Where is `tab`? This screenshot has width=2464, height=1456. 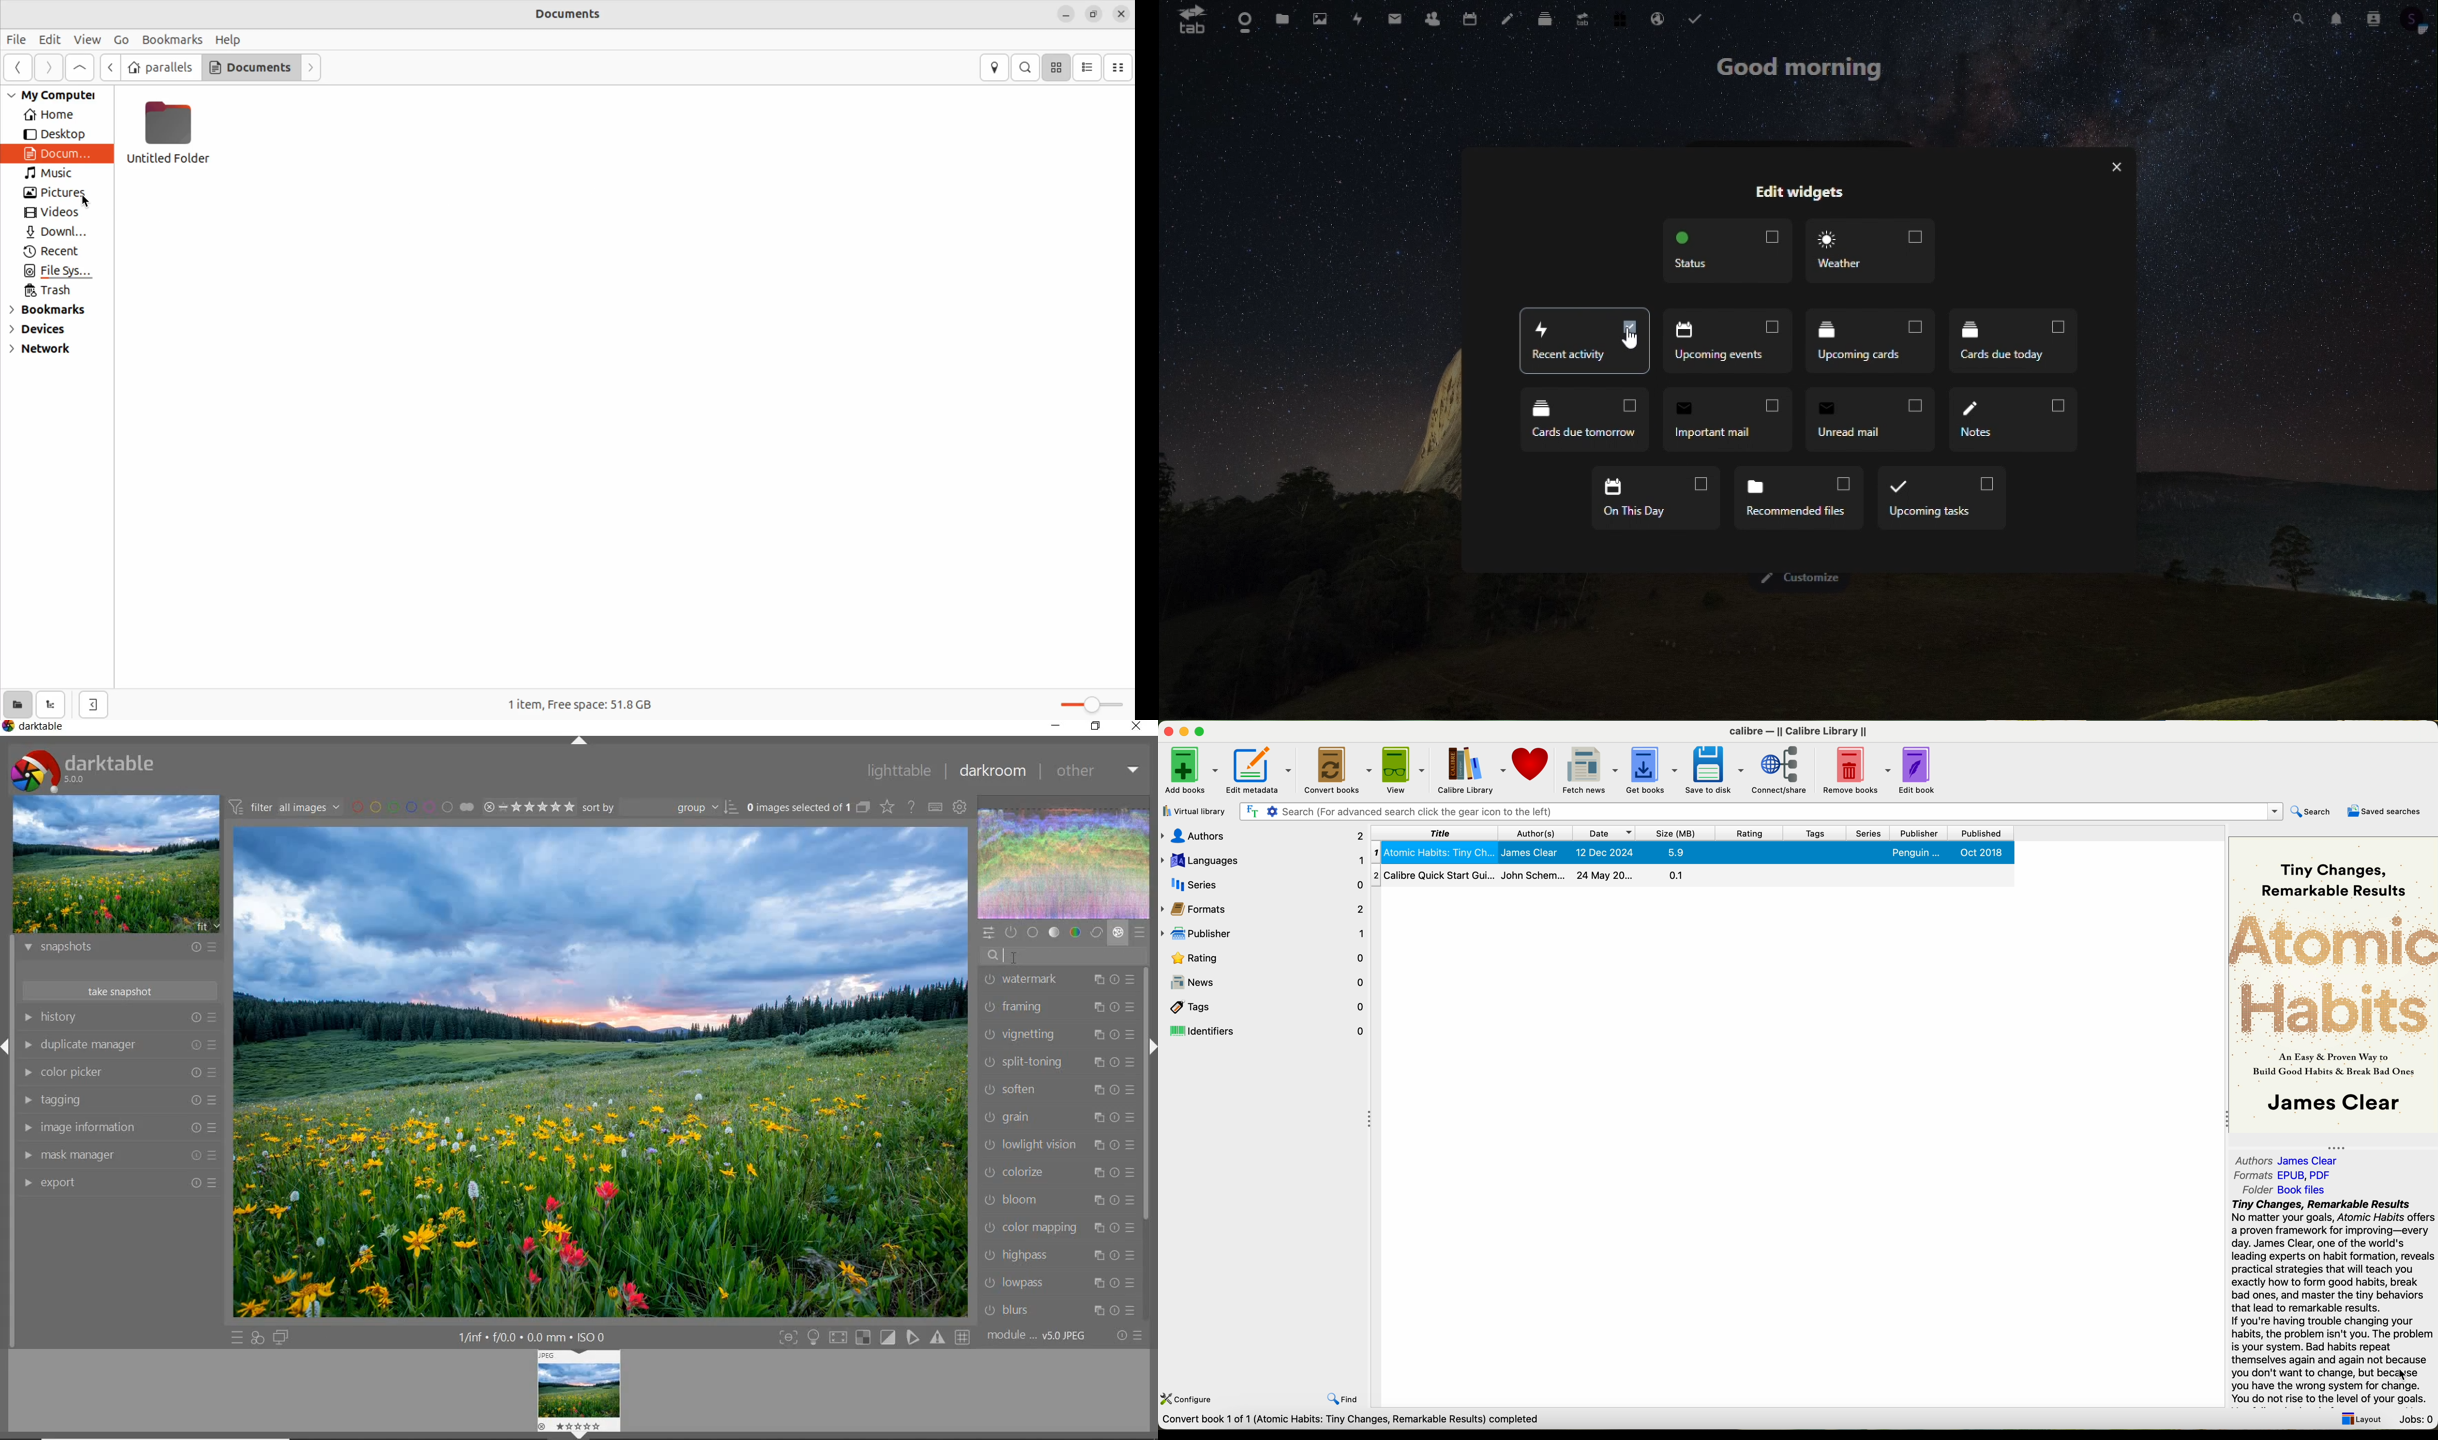
tab is located at coordinates (1186, 22).